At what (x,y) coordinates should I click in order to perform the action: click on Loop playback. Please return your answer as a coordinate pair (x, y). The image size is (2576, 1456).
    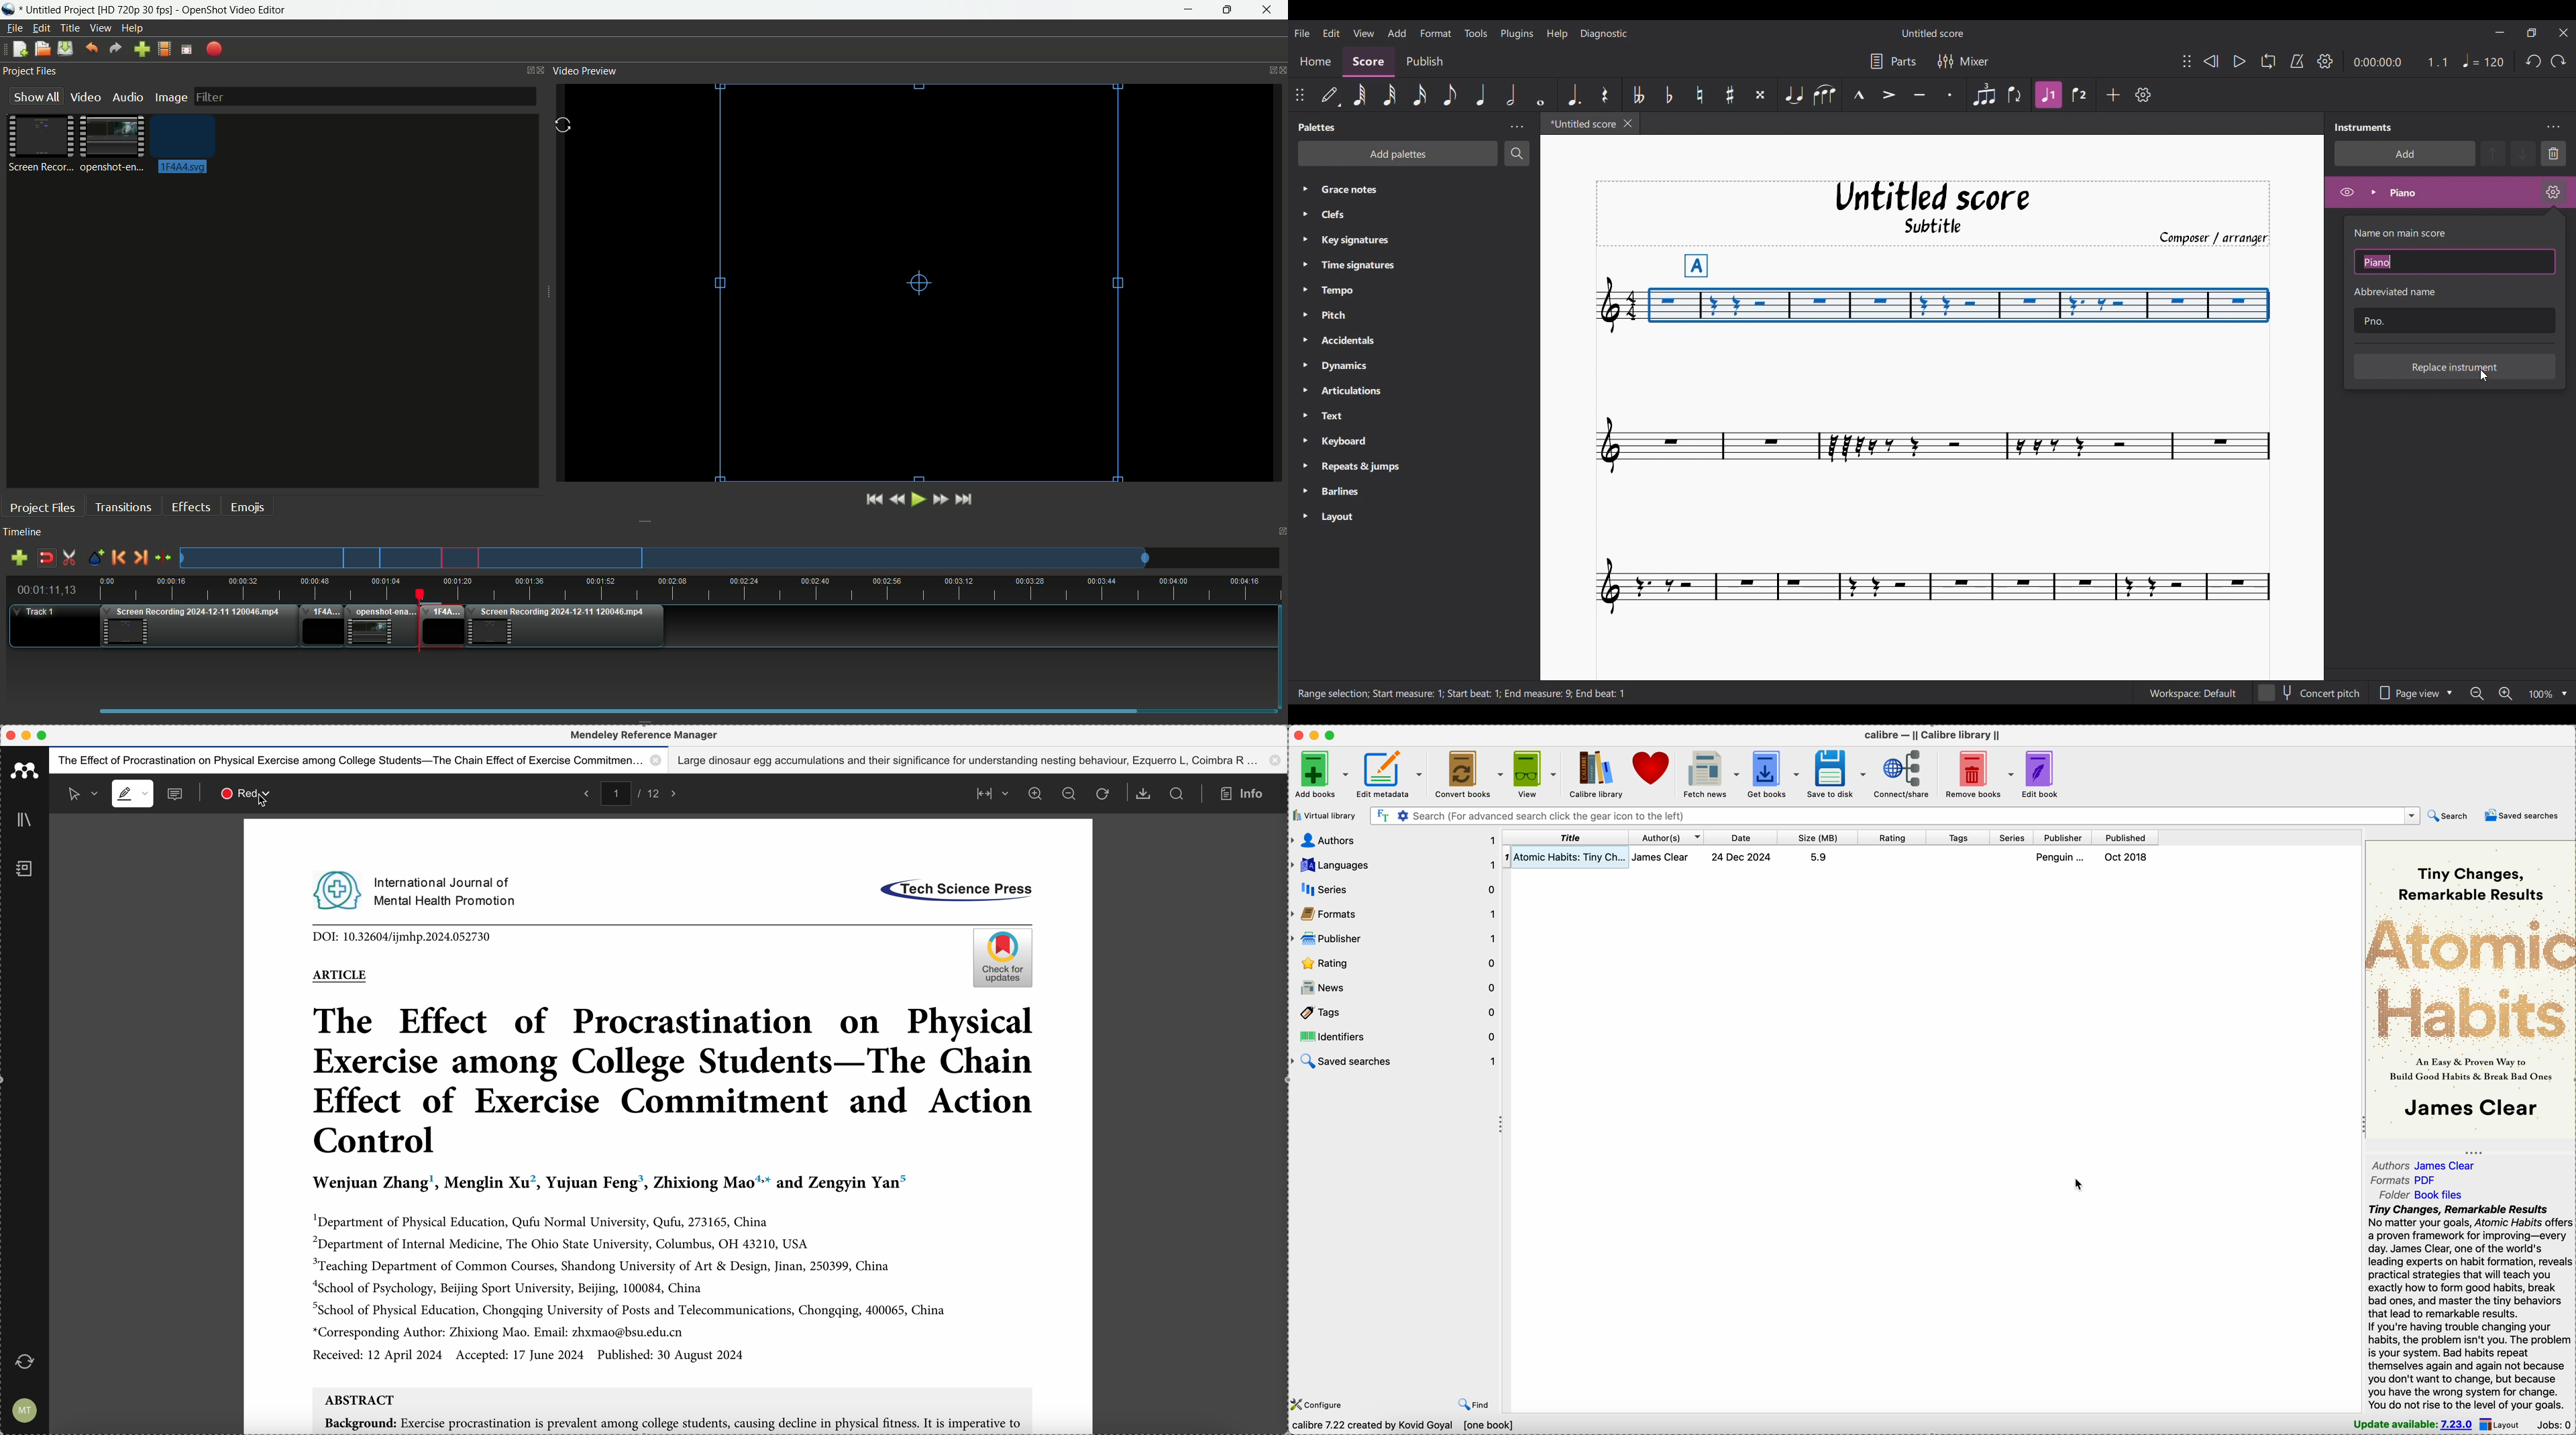
    Looking at the image, I should click on (2268, 61).